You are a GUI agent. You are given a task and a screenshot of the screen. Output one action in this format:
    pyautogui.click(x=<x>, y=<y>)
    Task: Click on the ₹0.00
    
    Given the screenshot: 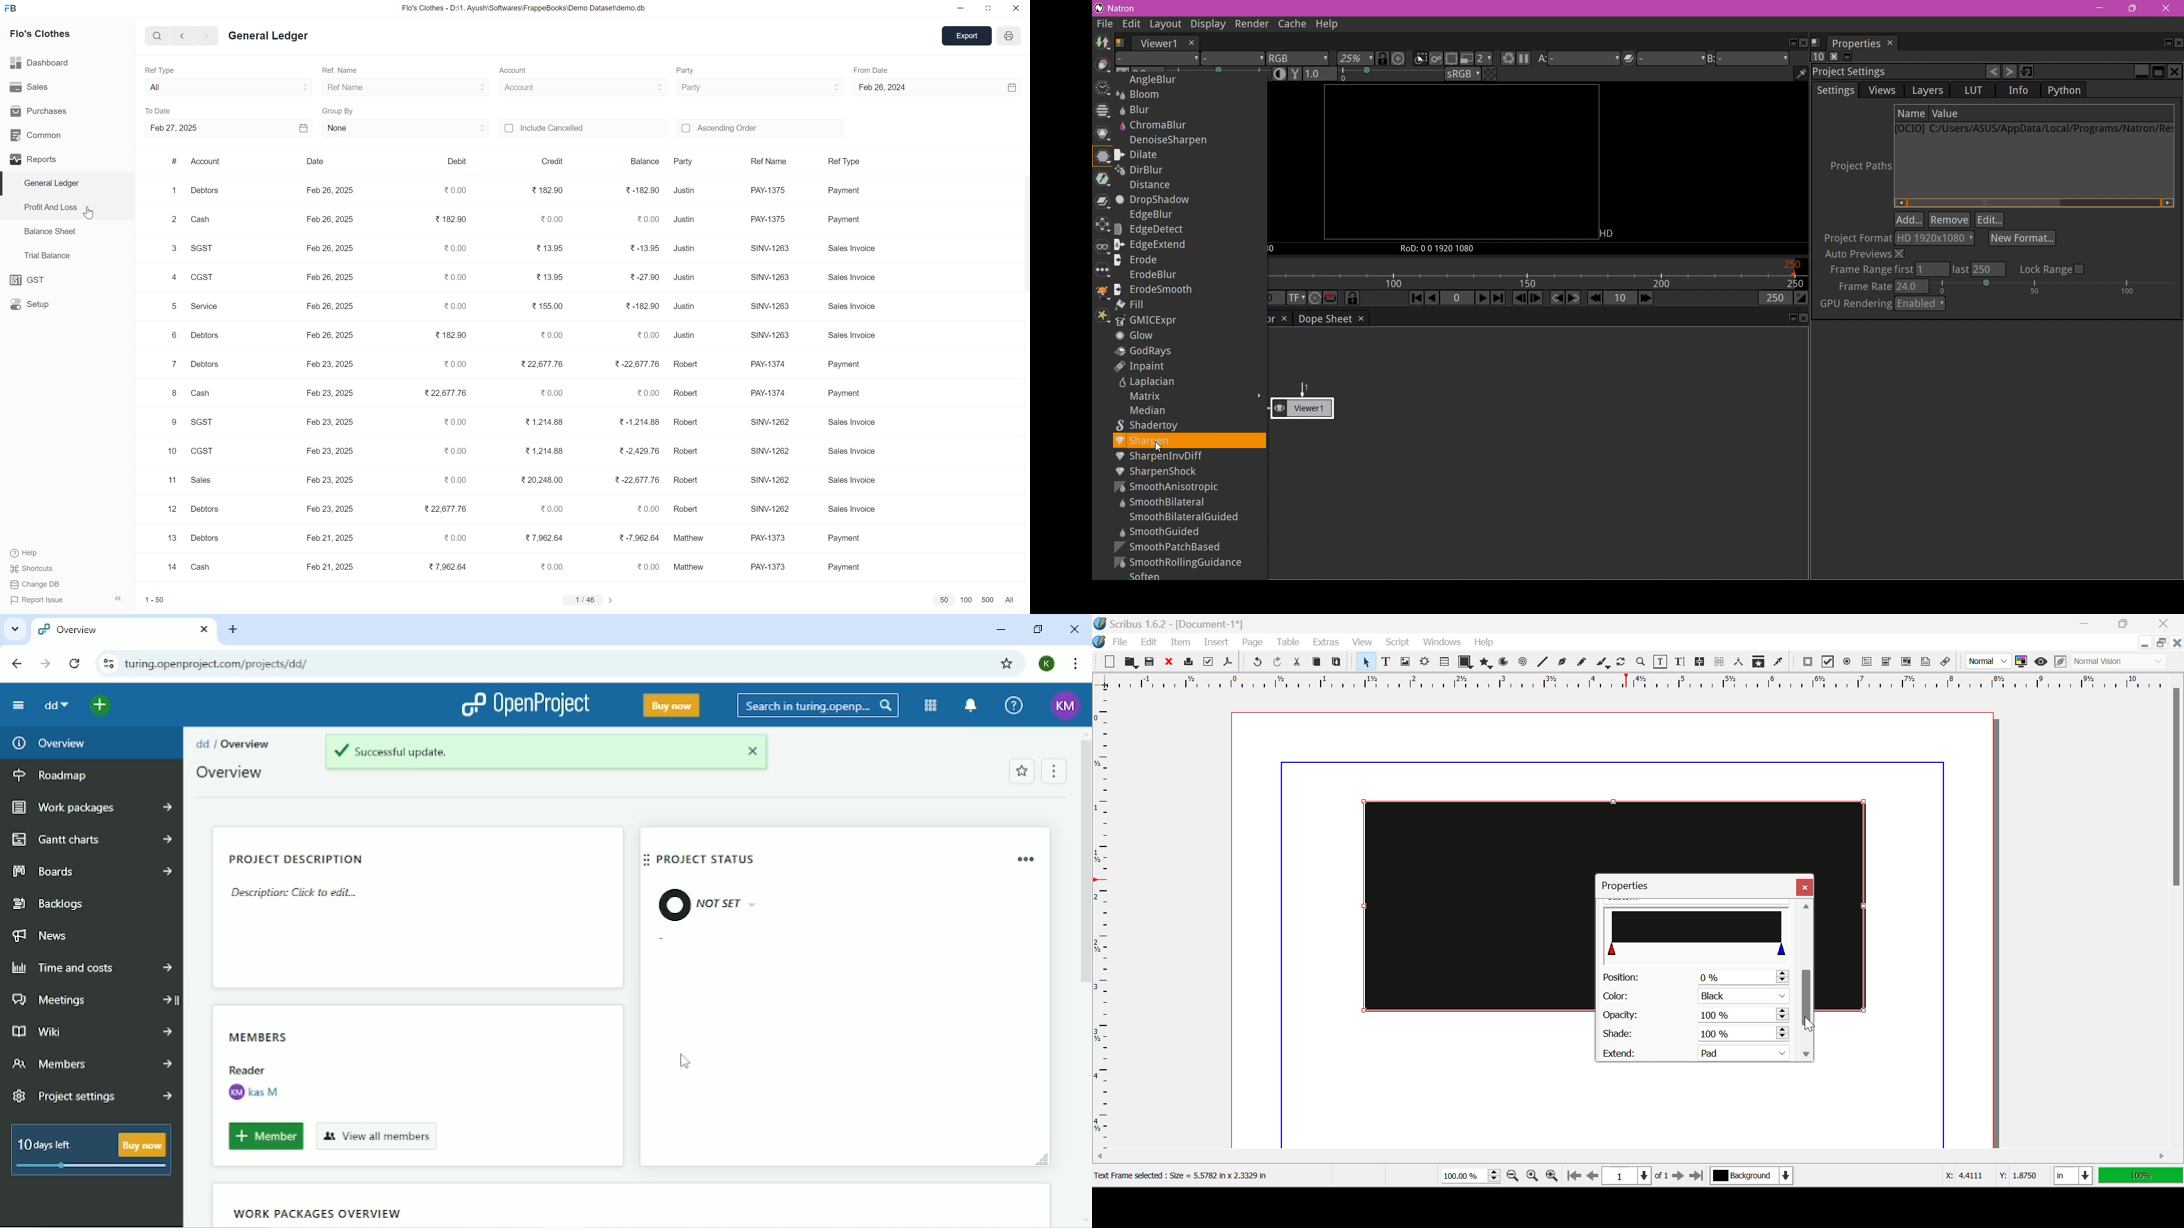 What is the action you would take?
    pyautogui.click(x=645, y=394)
    